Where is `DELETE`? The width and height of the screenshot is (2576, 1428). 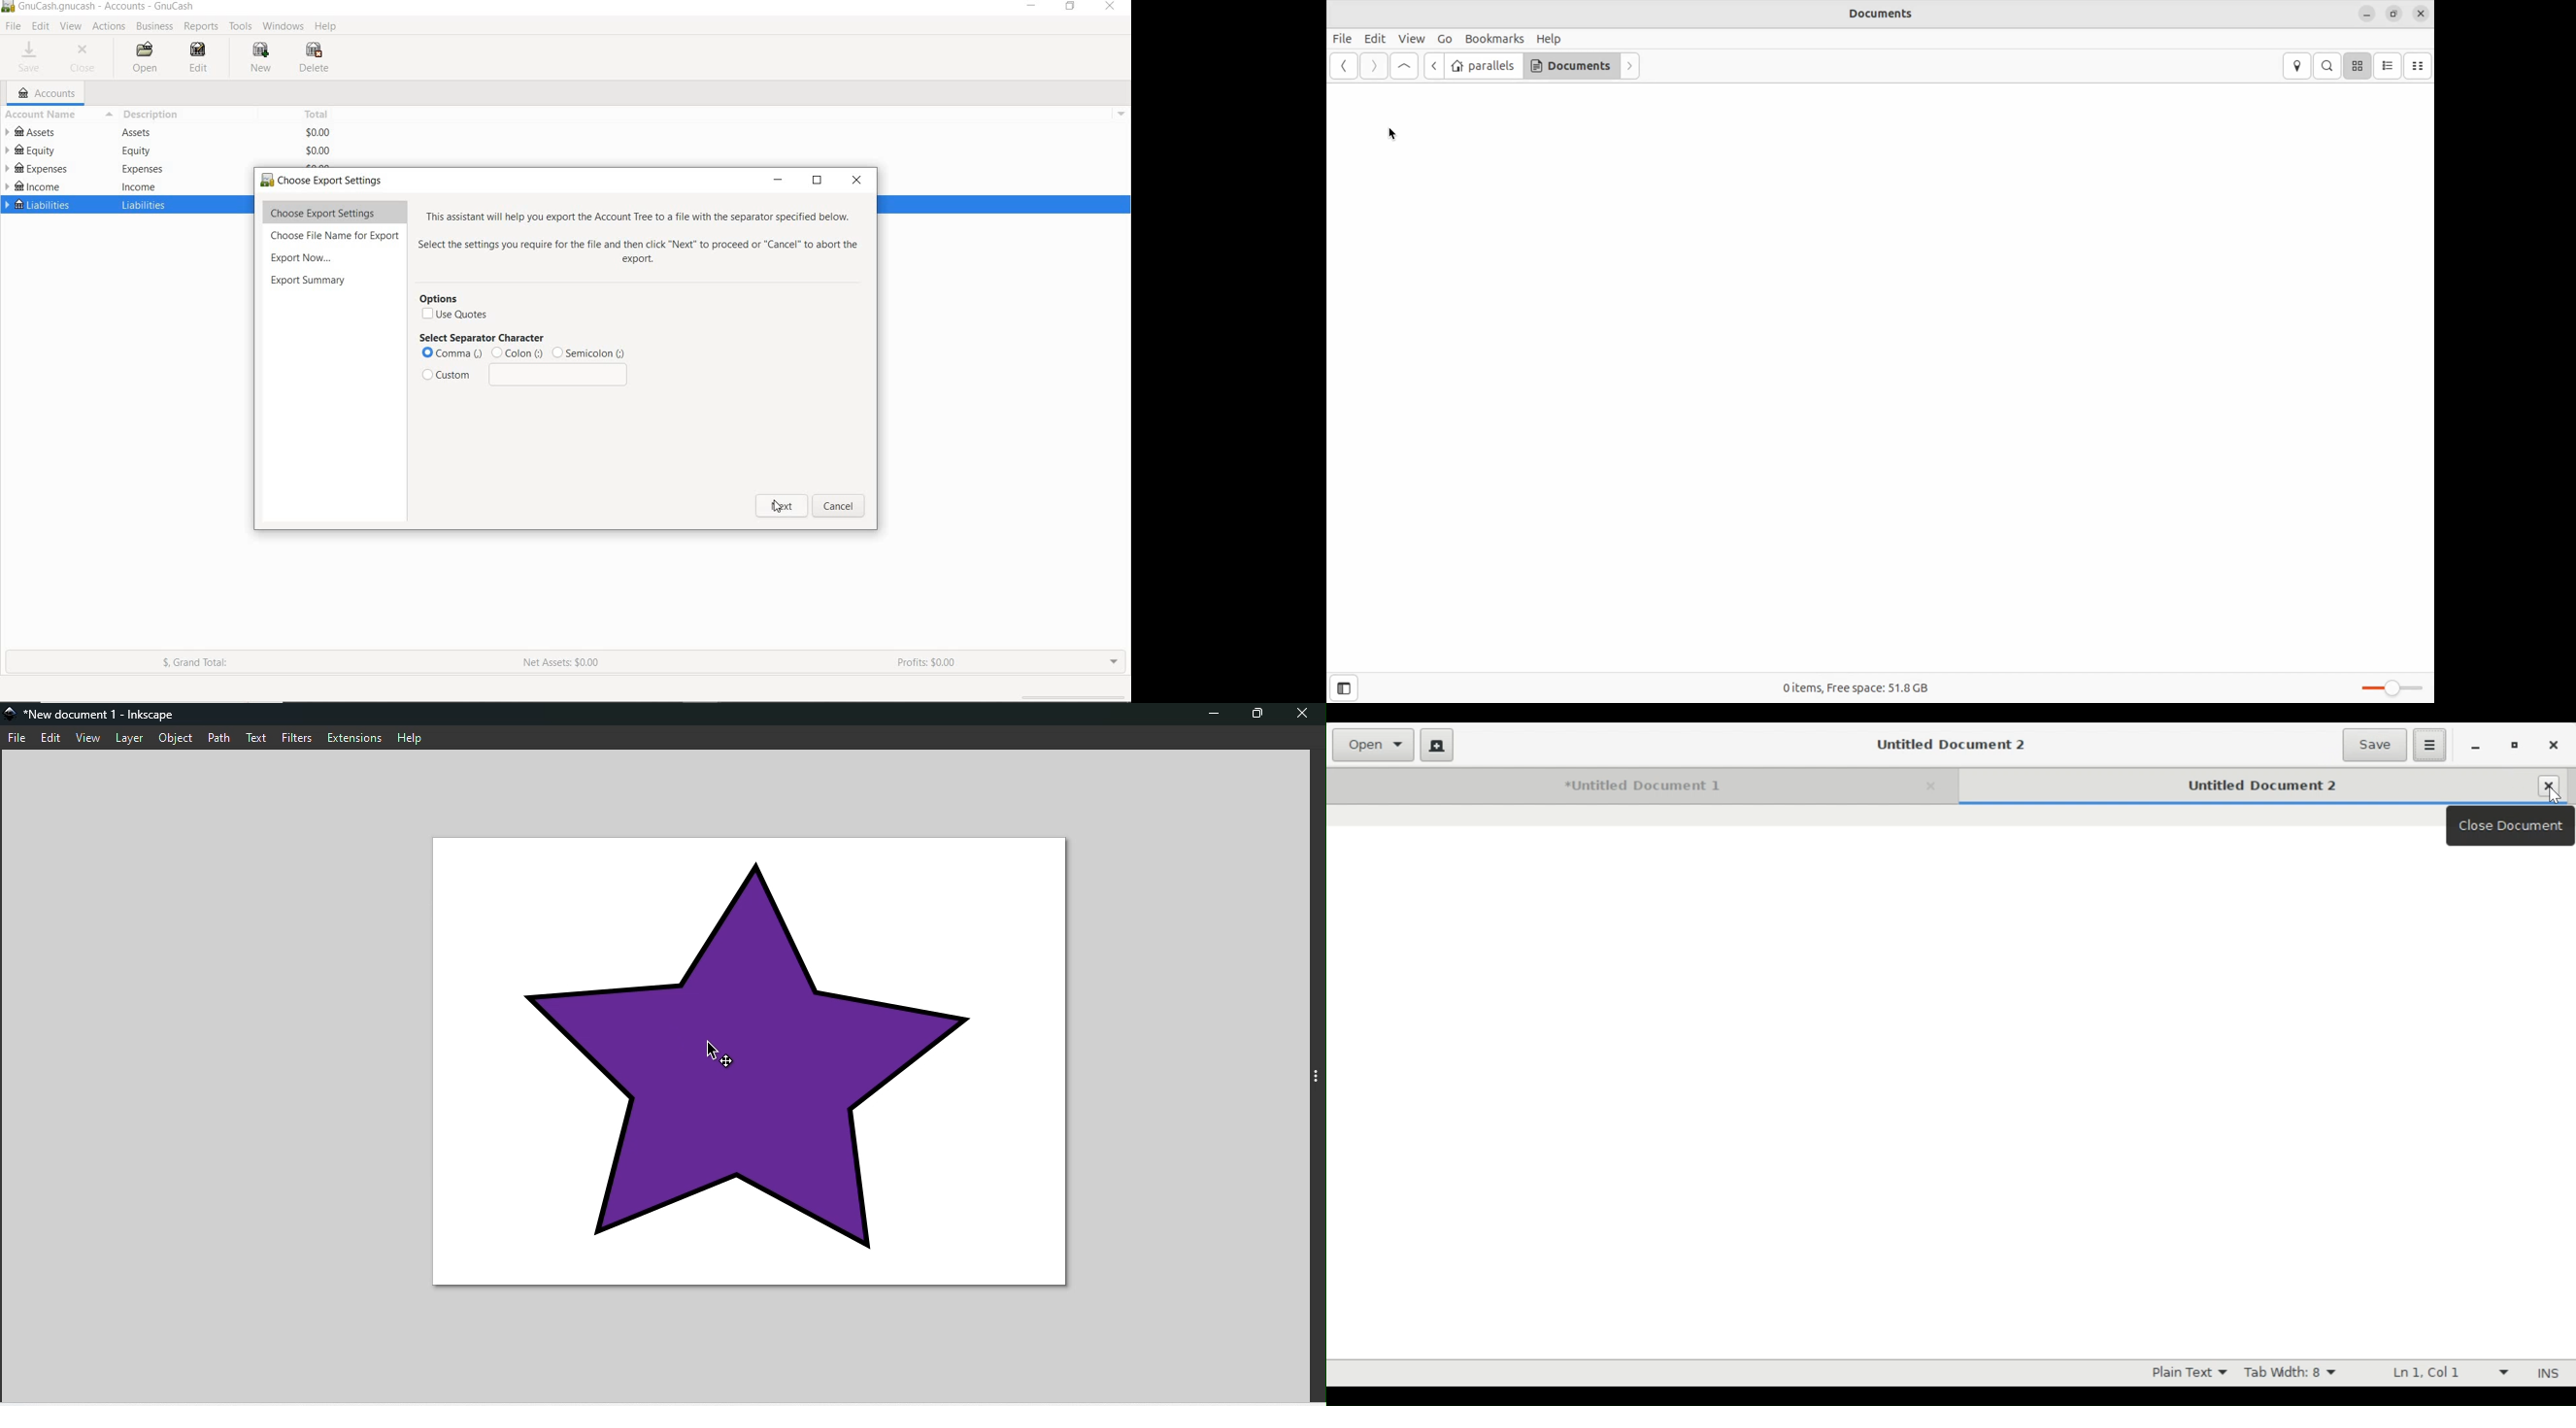 DELETE is located at coordinates (314, 59).